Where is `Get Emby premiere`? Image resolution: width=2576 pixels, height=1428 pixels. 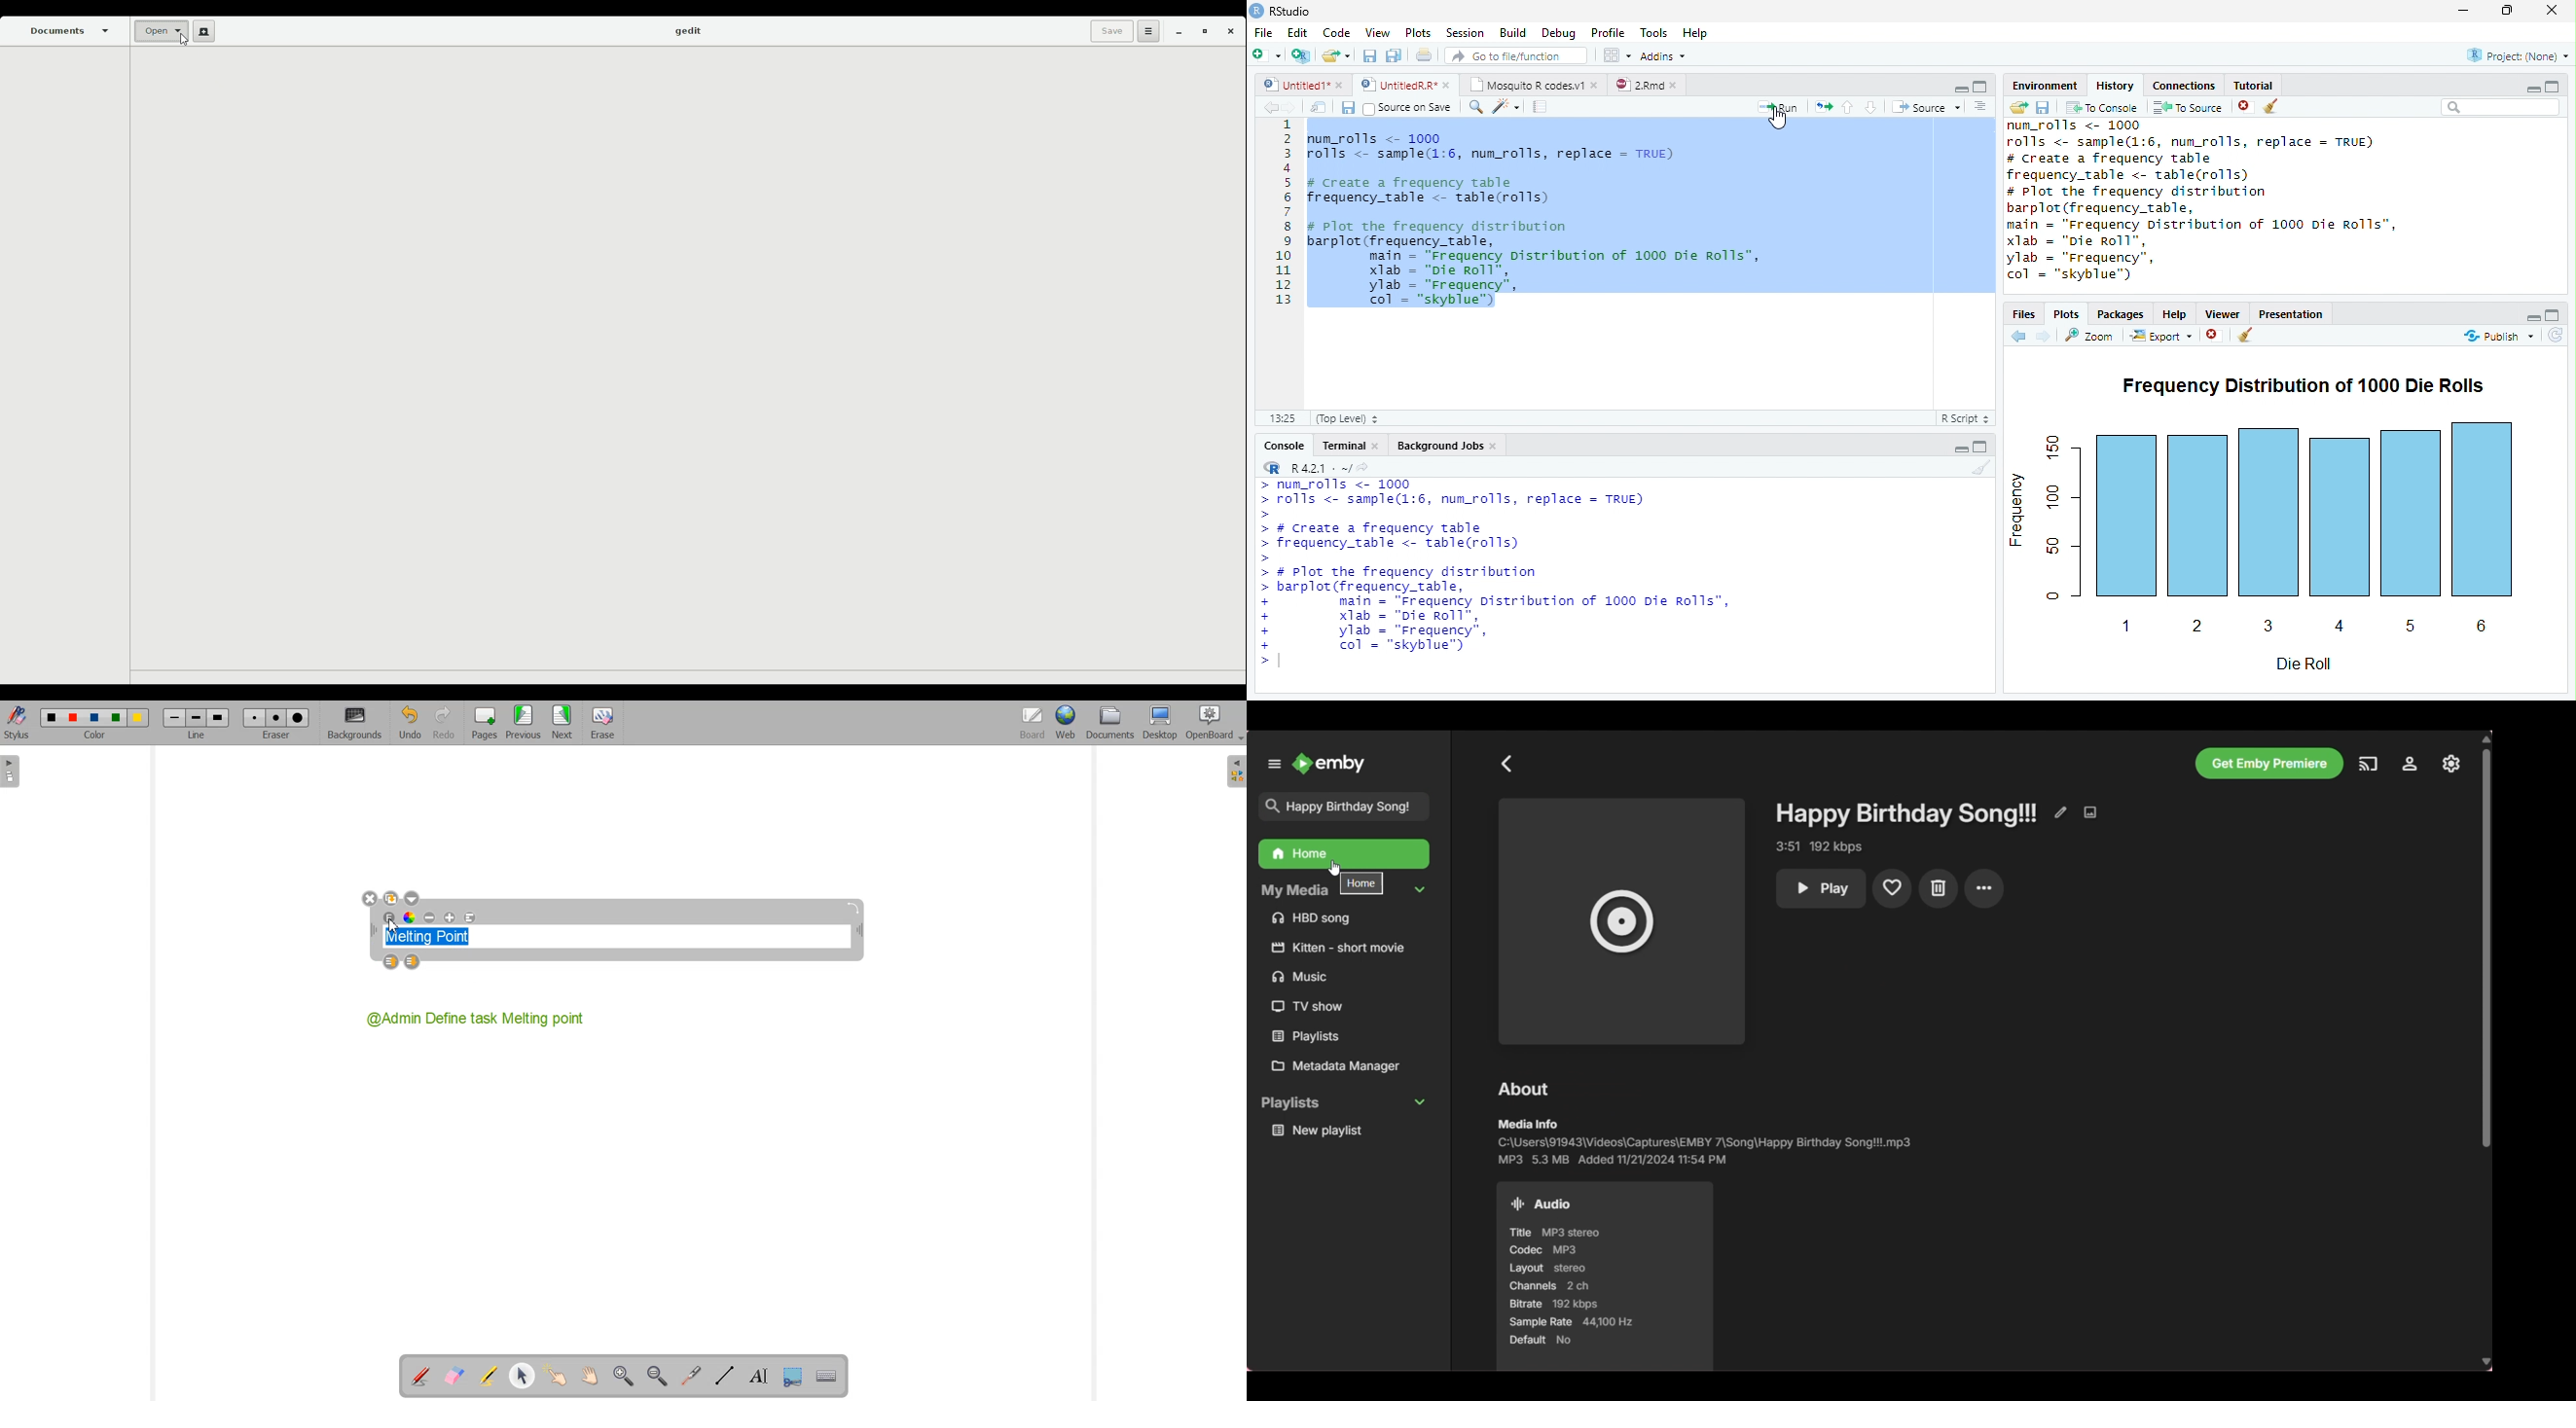
Get Emby premiere is located at coordinates (2269, 763).